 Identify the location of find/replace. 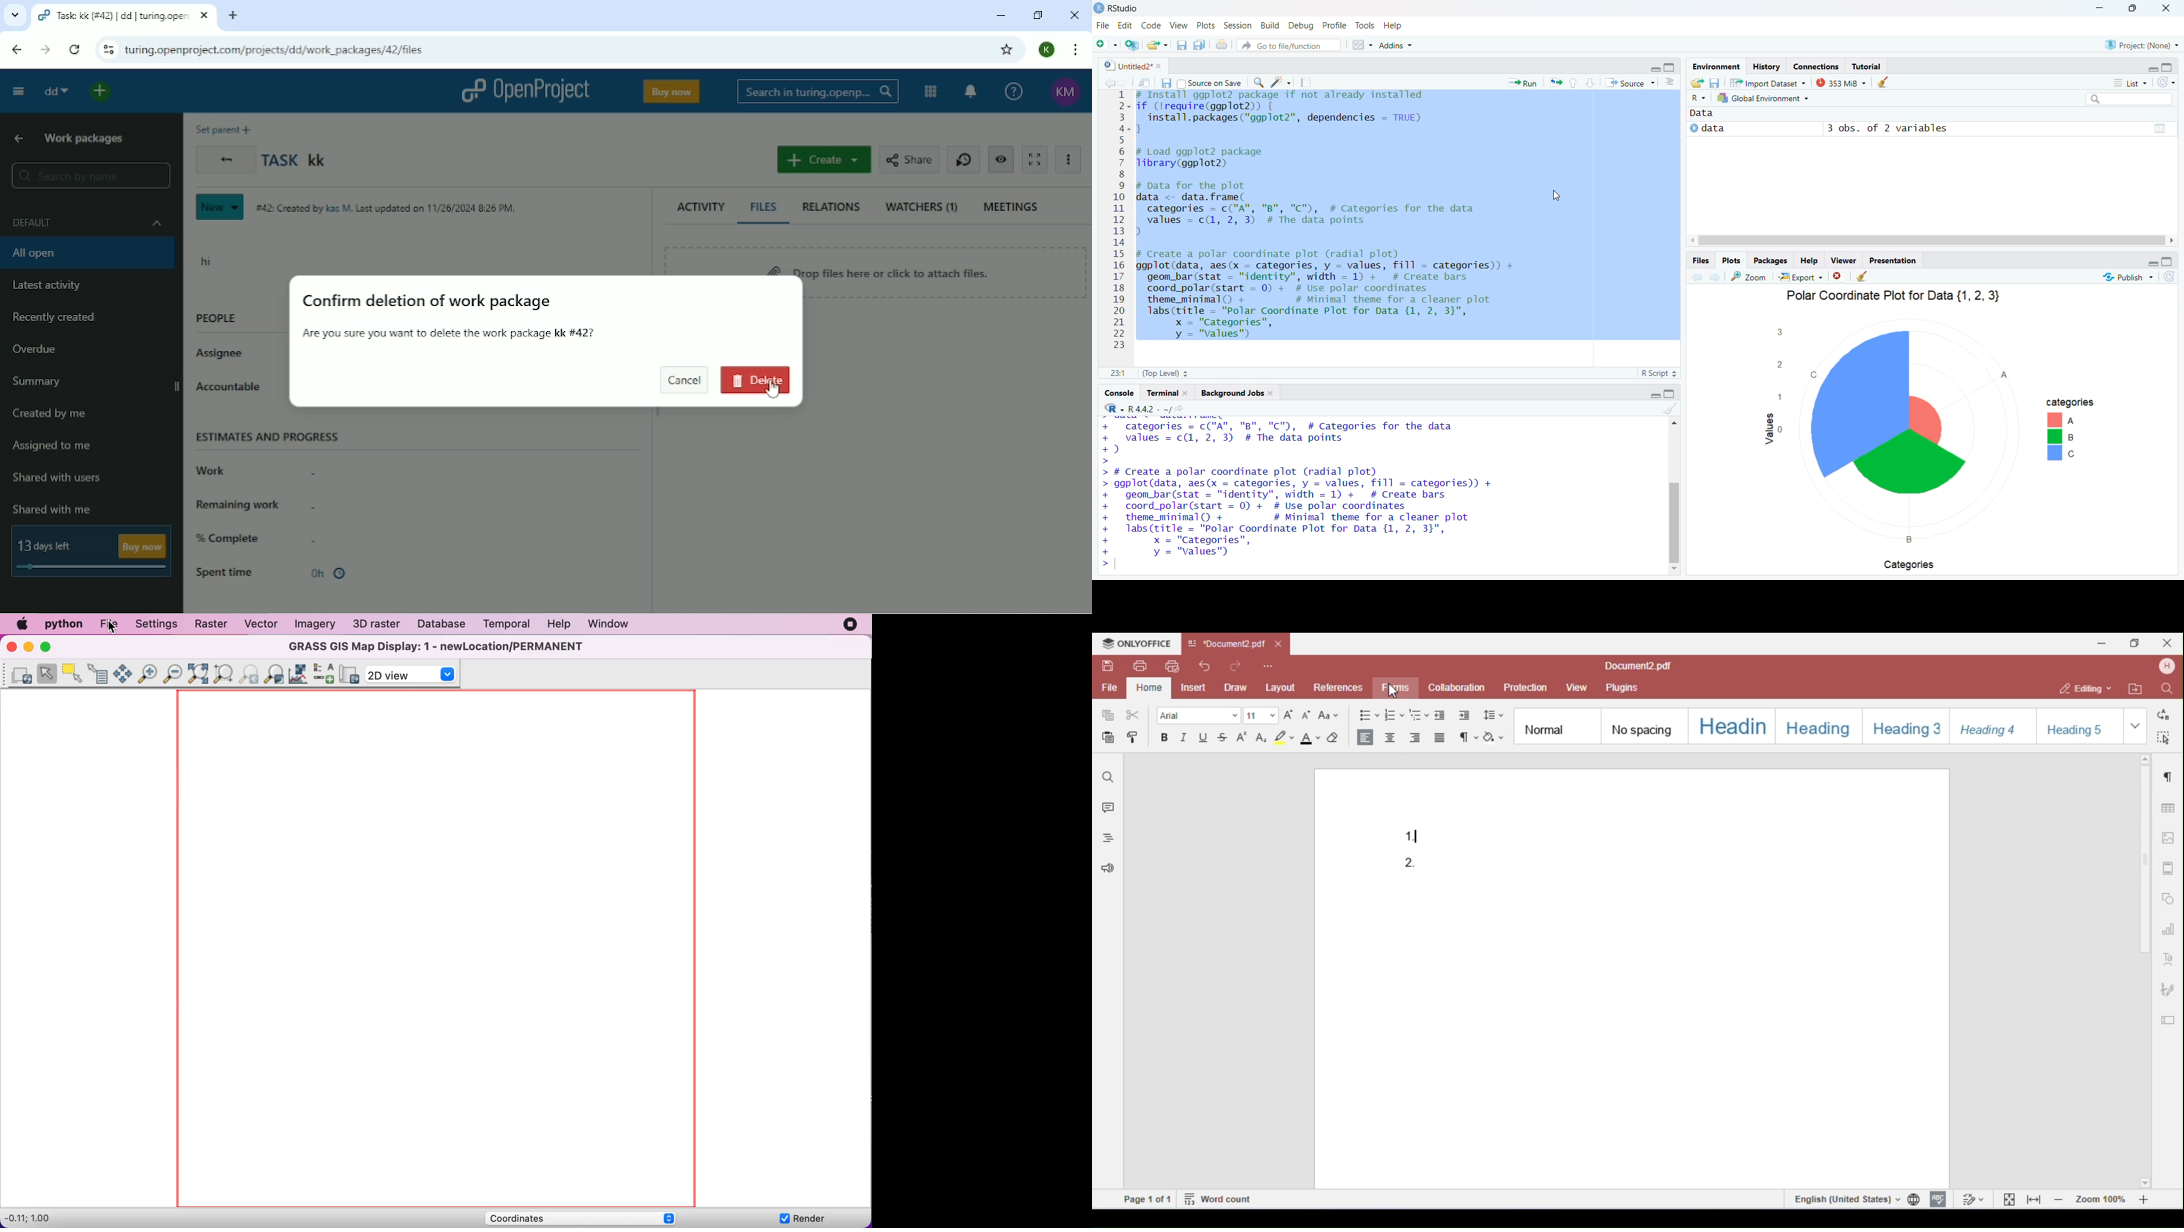
(1258, 82).